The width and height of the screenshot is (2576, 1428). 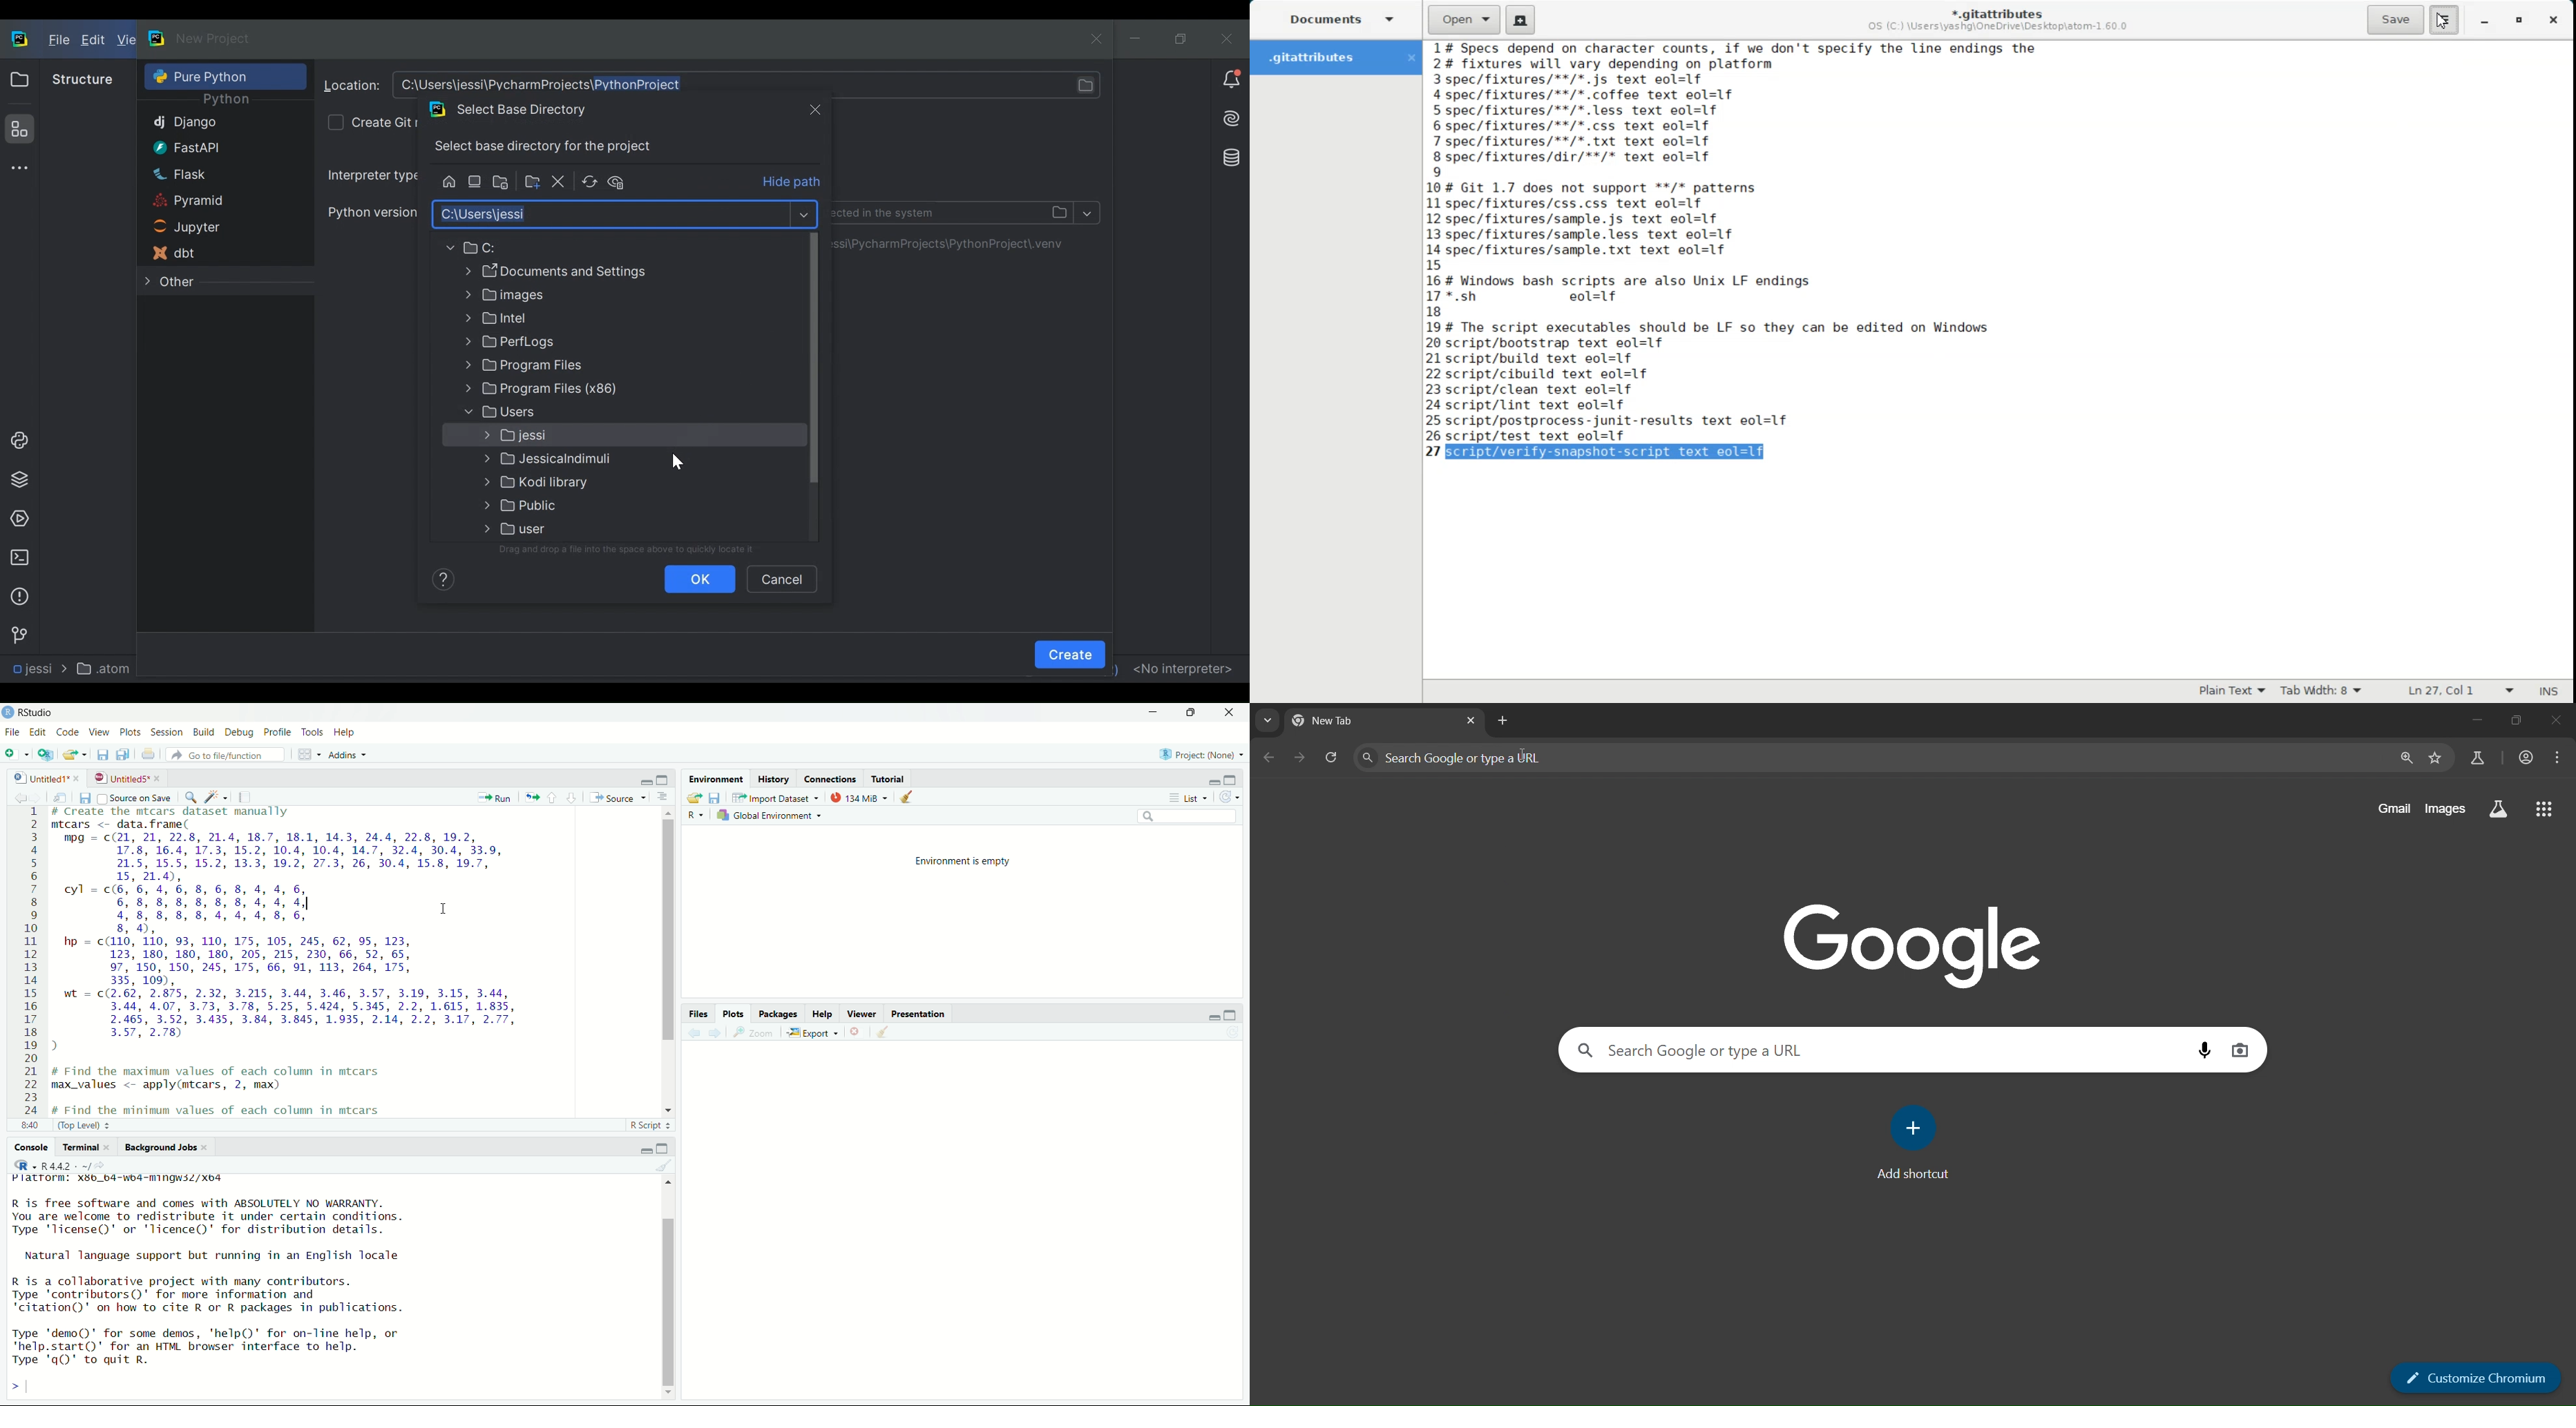 I want to click on Other, so click(x=206, y=283).